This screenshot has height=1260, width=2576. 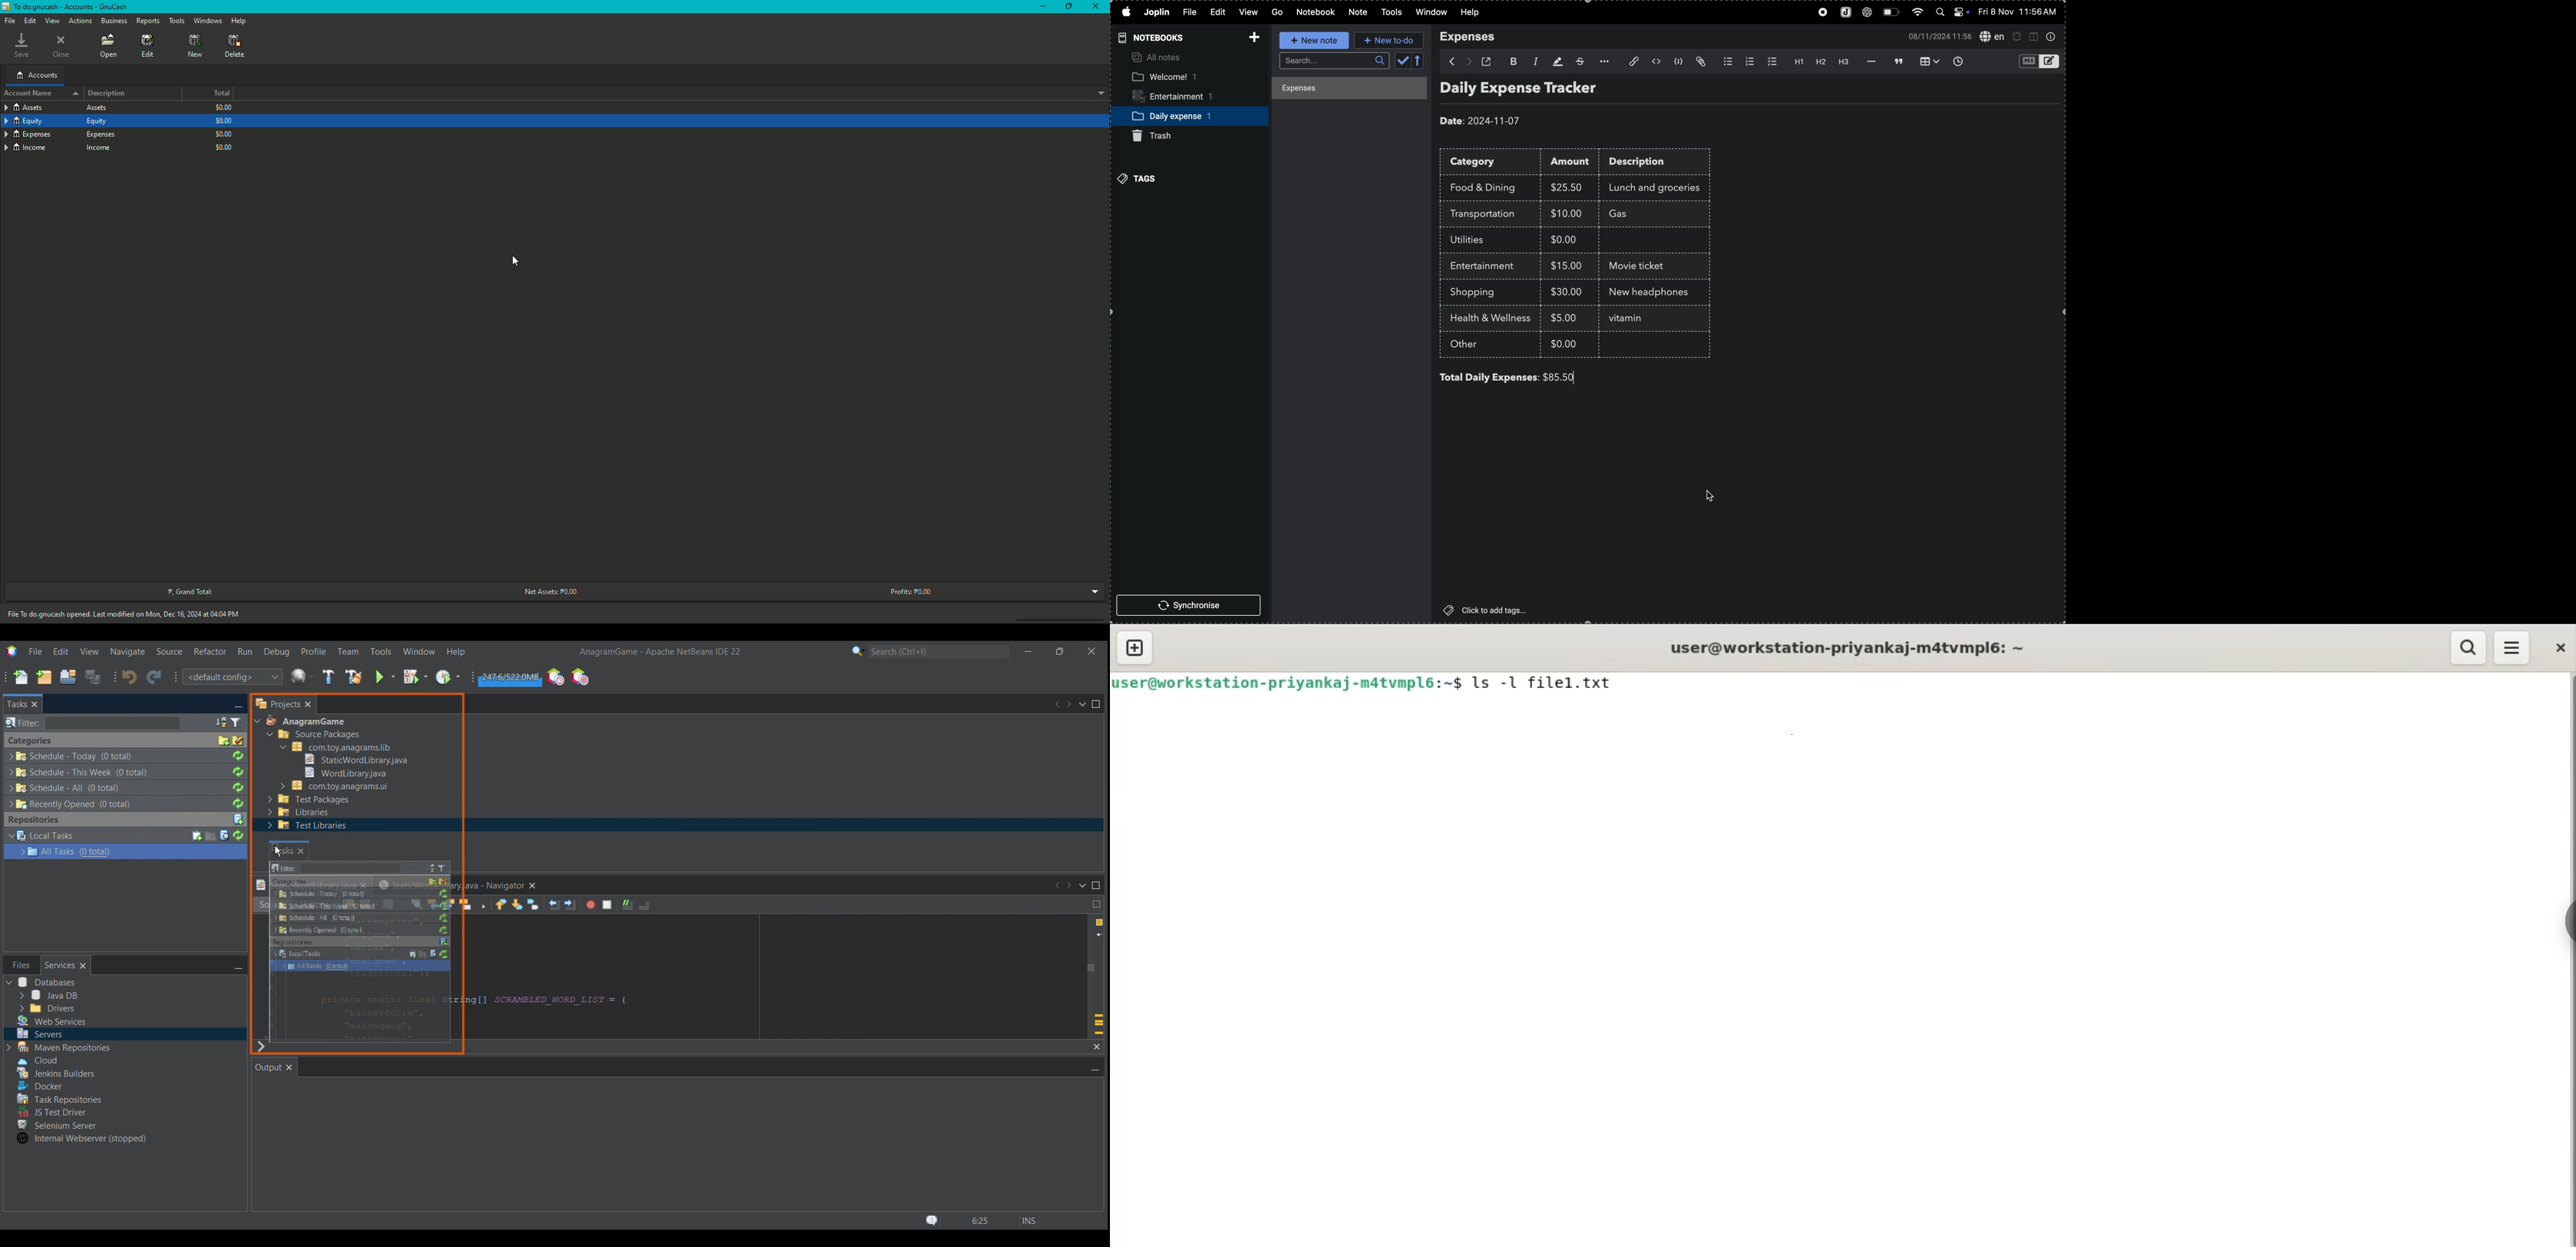 What do you see at coordinates (20, 677) in the screenshot?
I see `New file` at bounding box center [20, 677].